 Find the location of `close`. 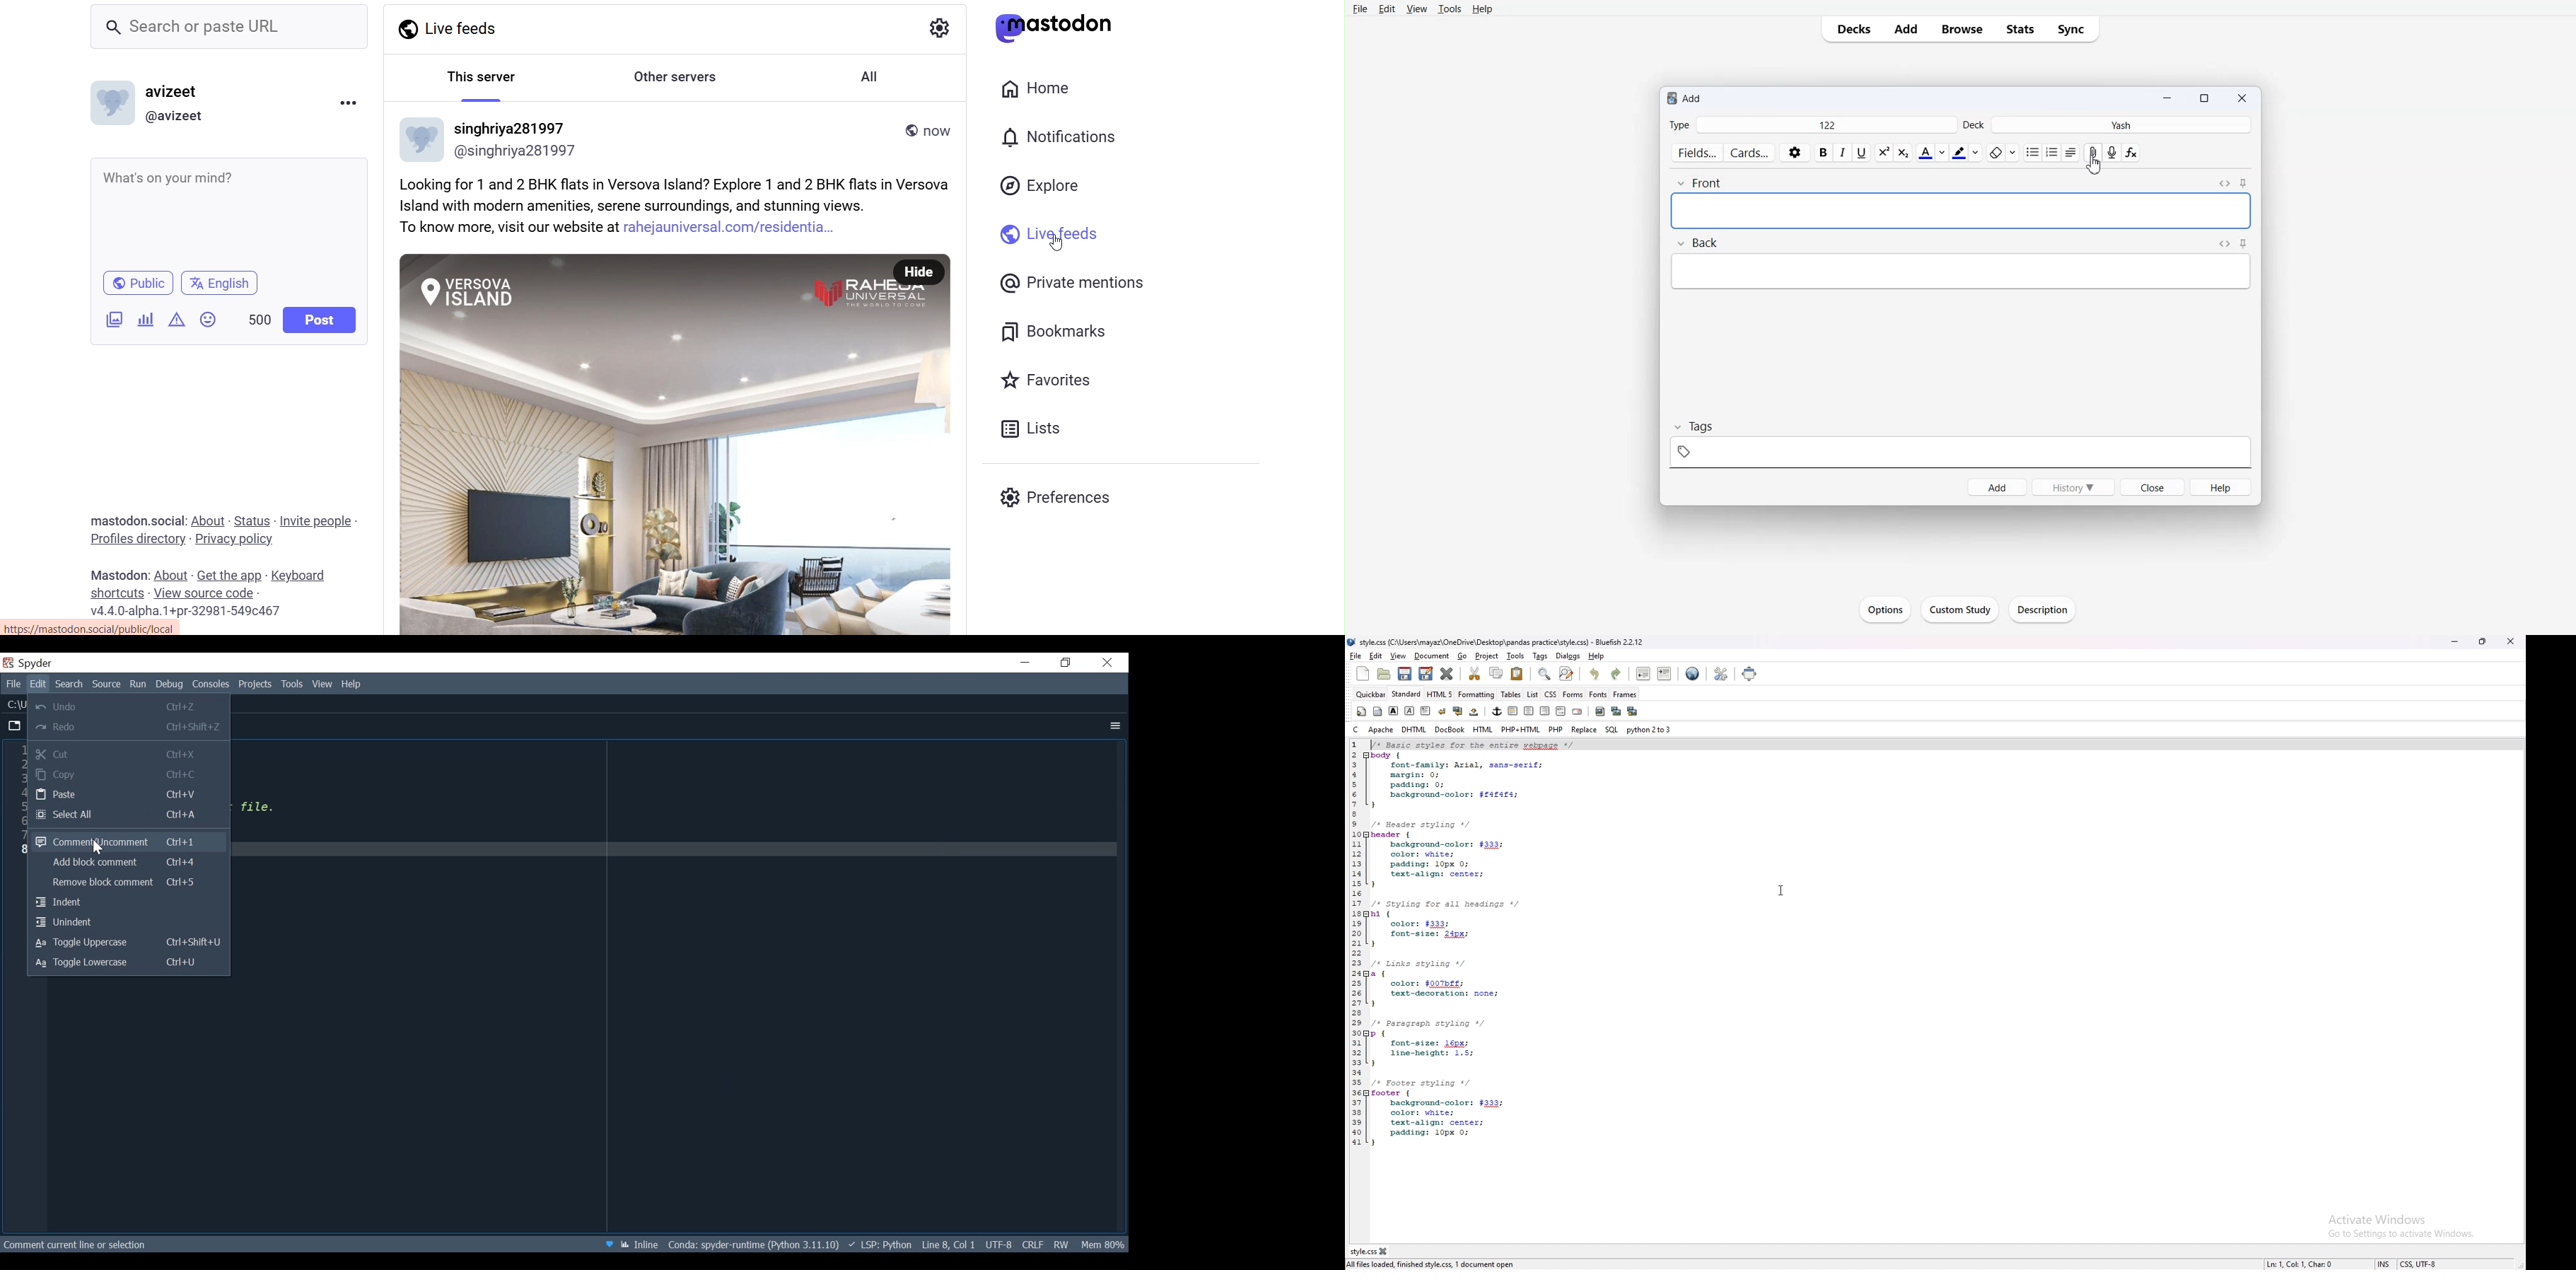

close is located at coordinates (2511, 642).